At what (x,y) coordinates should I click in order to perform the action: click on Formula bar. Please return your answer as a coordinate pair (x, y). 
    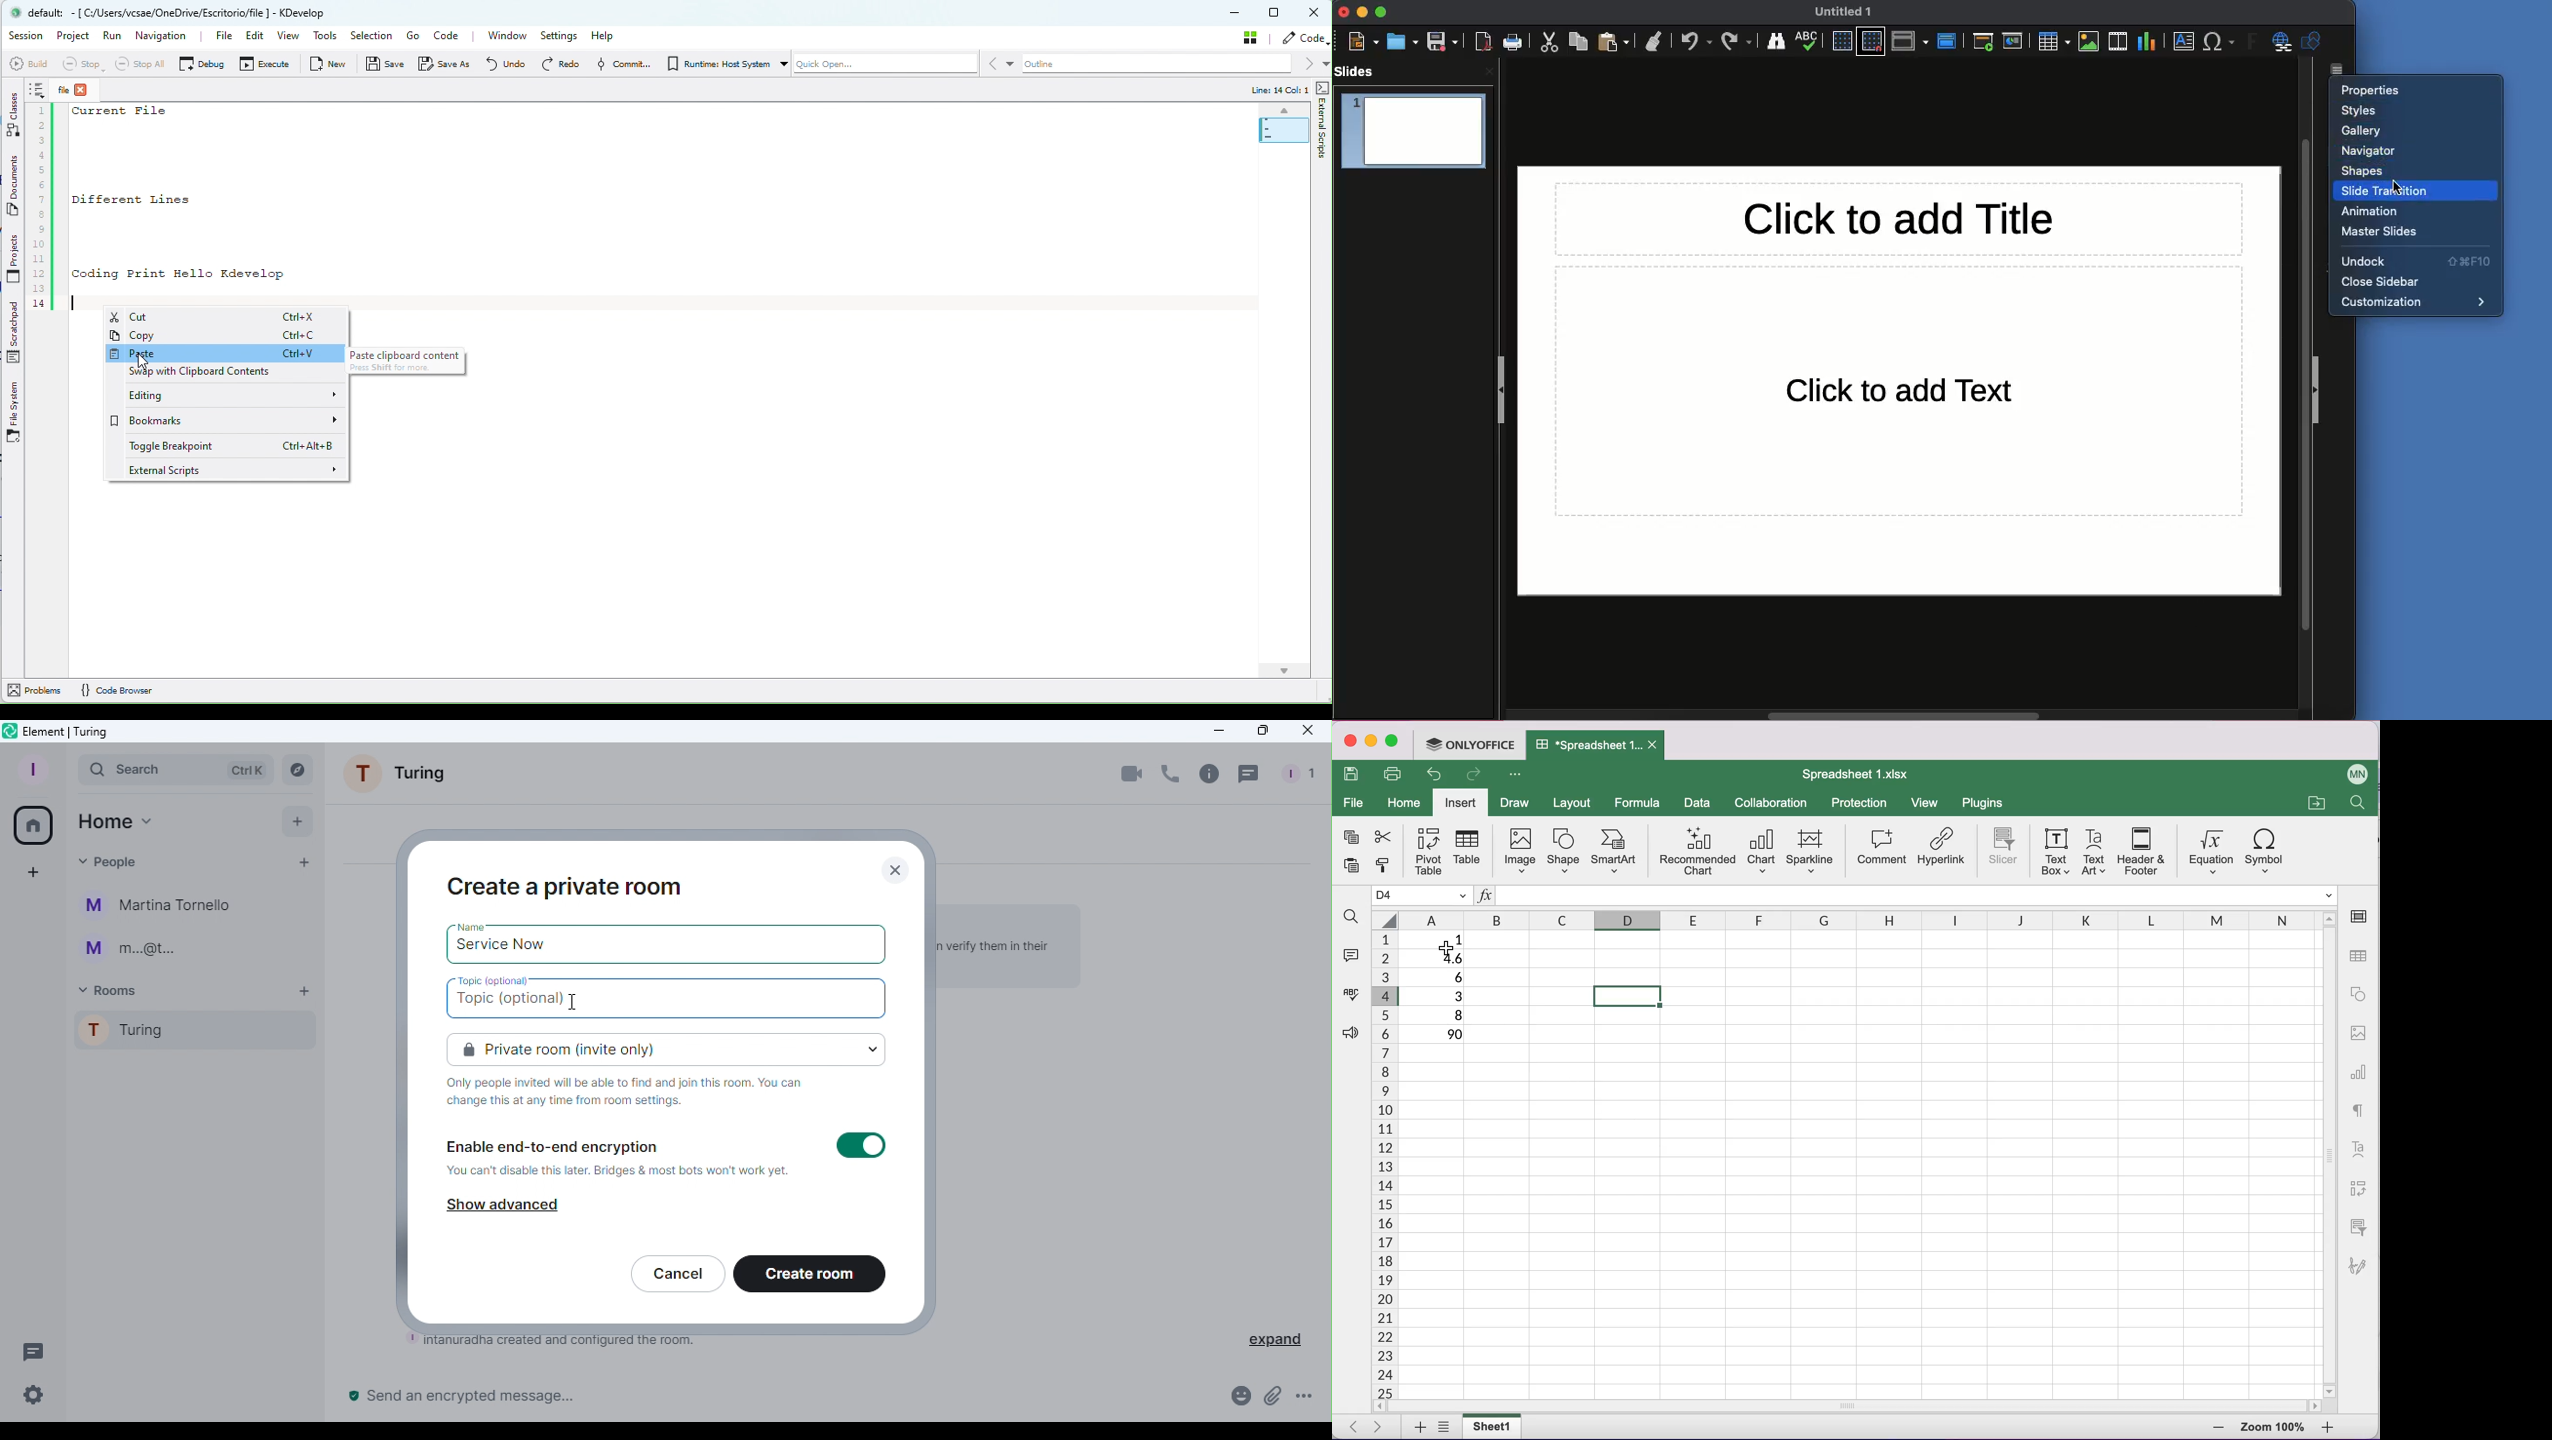
    Looking at the image, I should click on (1926, 895).